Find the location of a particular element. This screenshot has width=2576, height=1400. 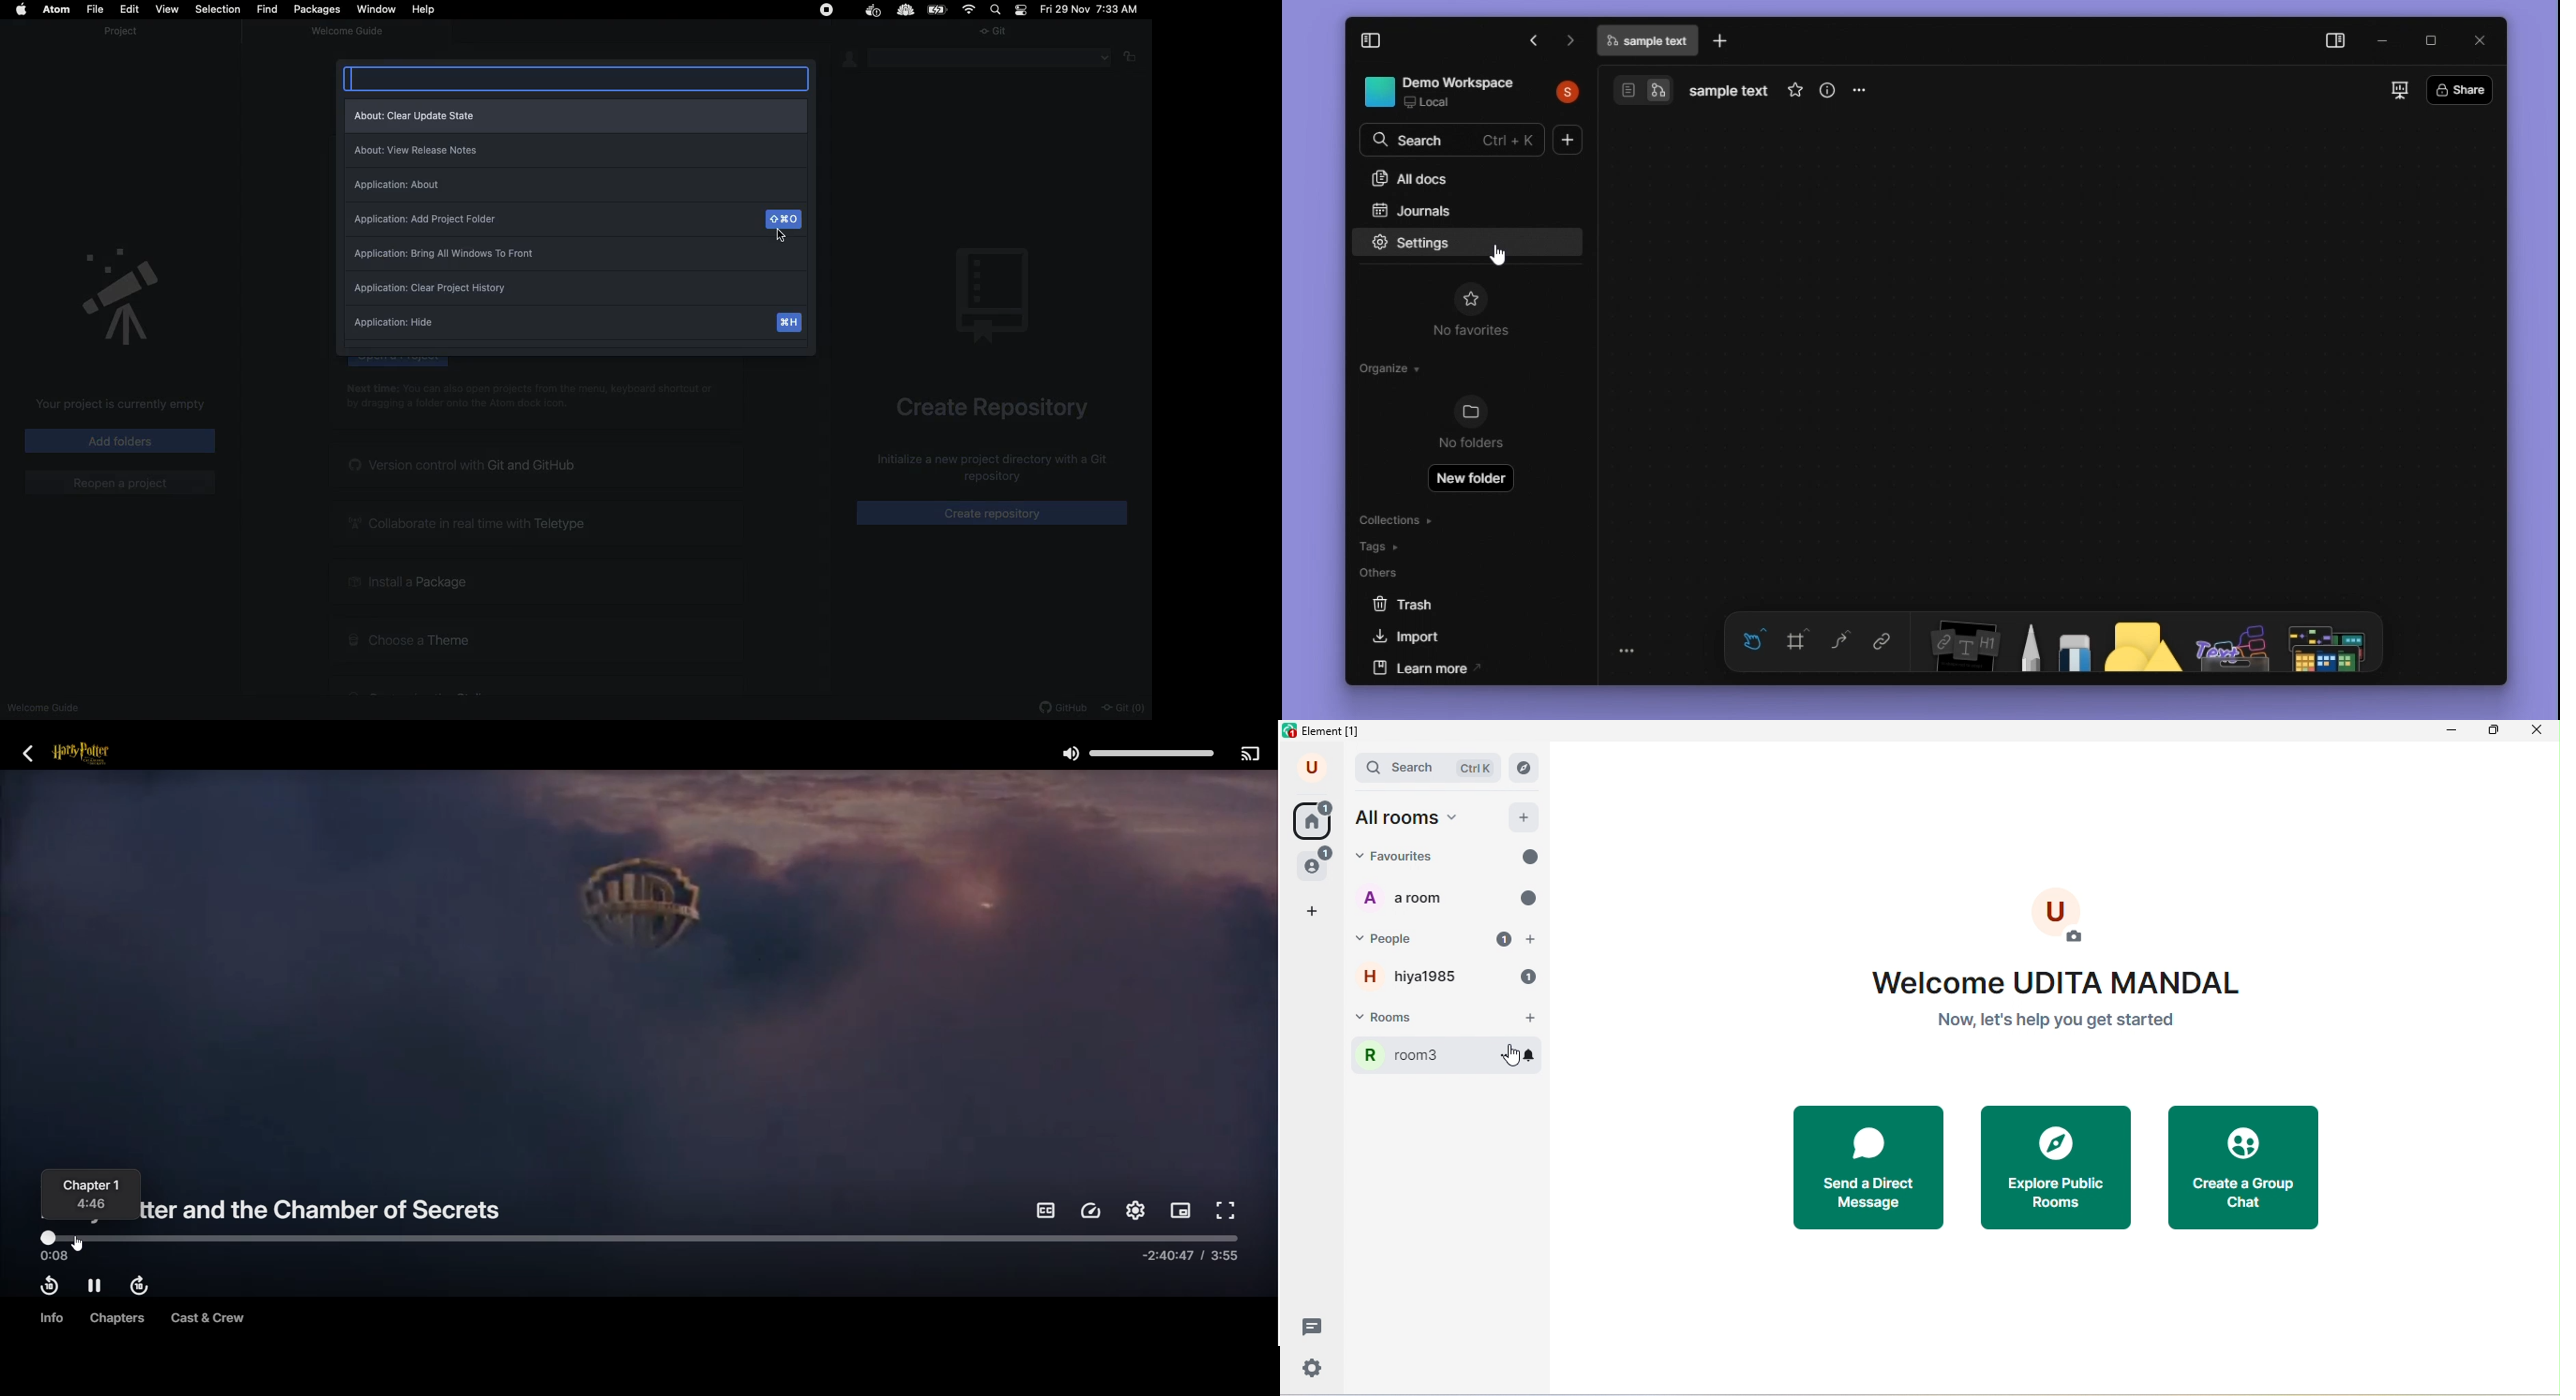

add space is located at coordinates (1314, 912).